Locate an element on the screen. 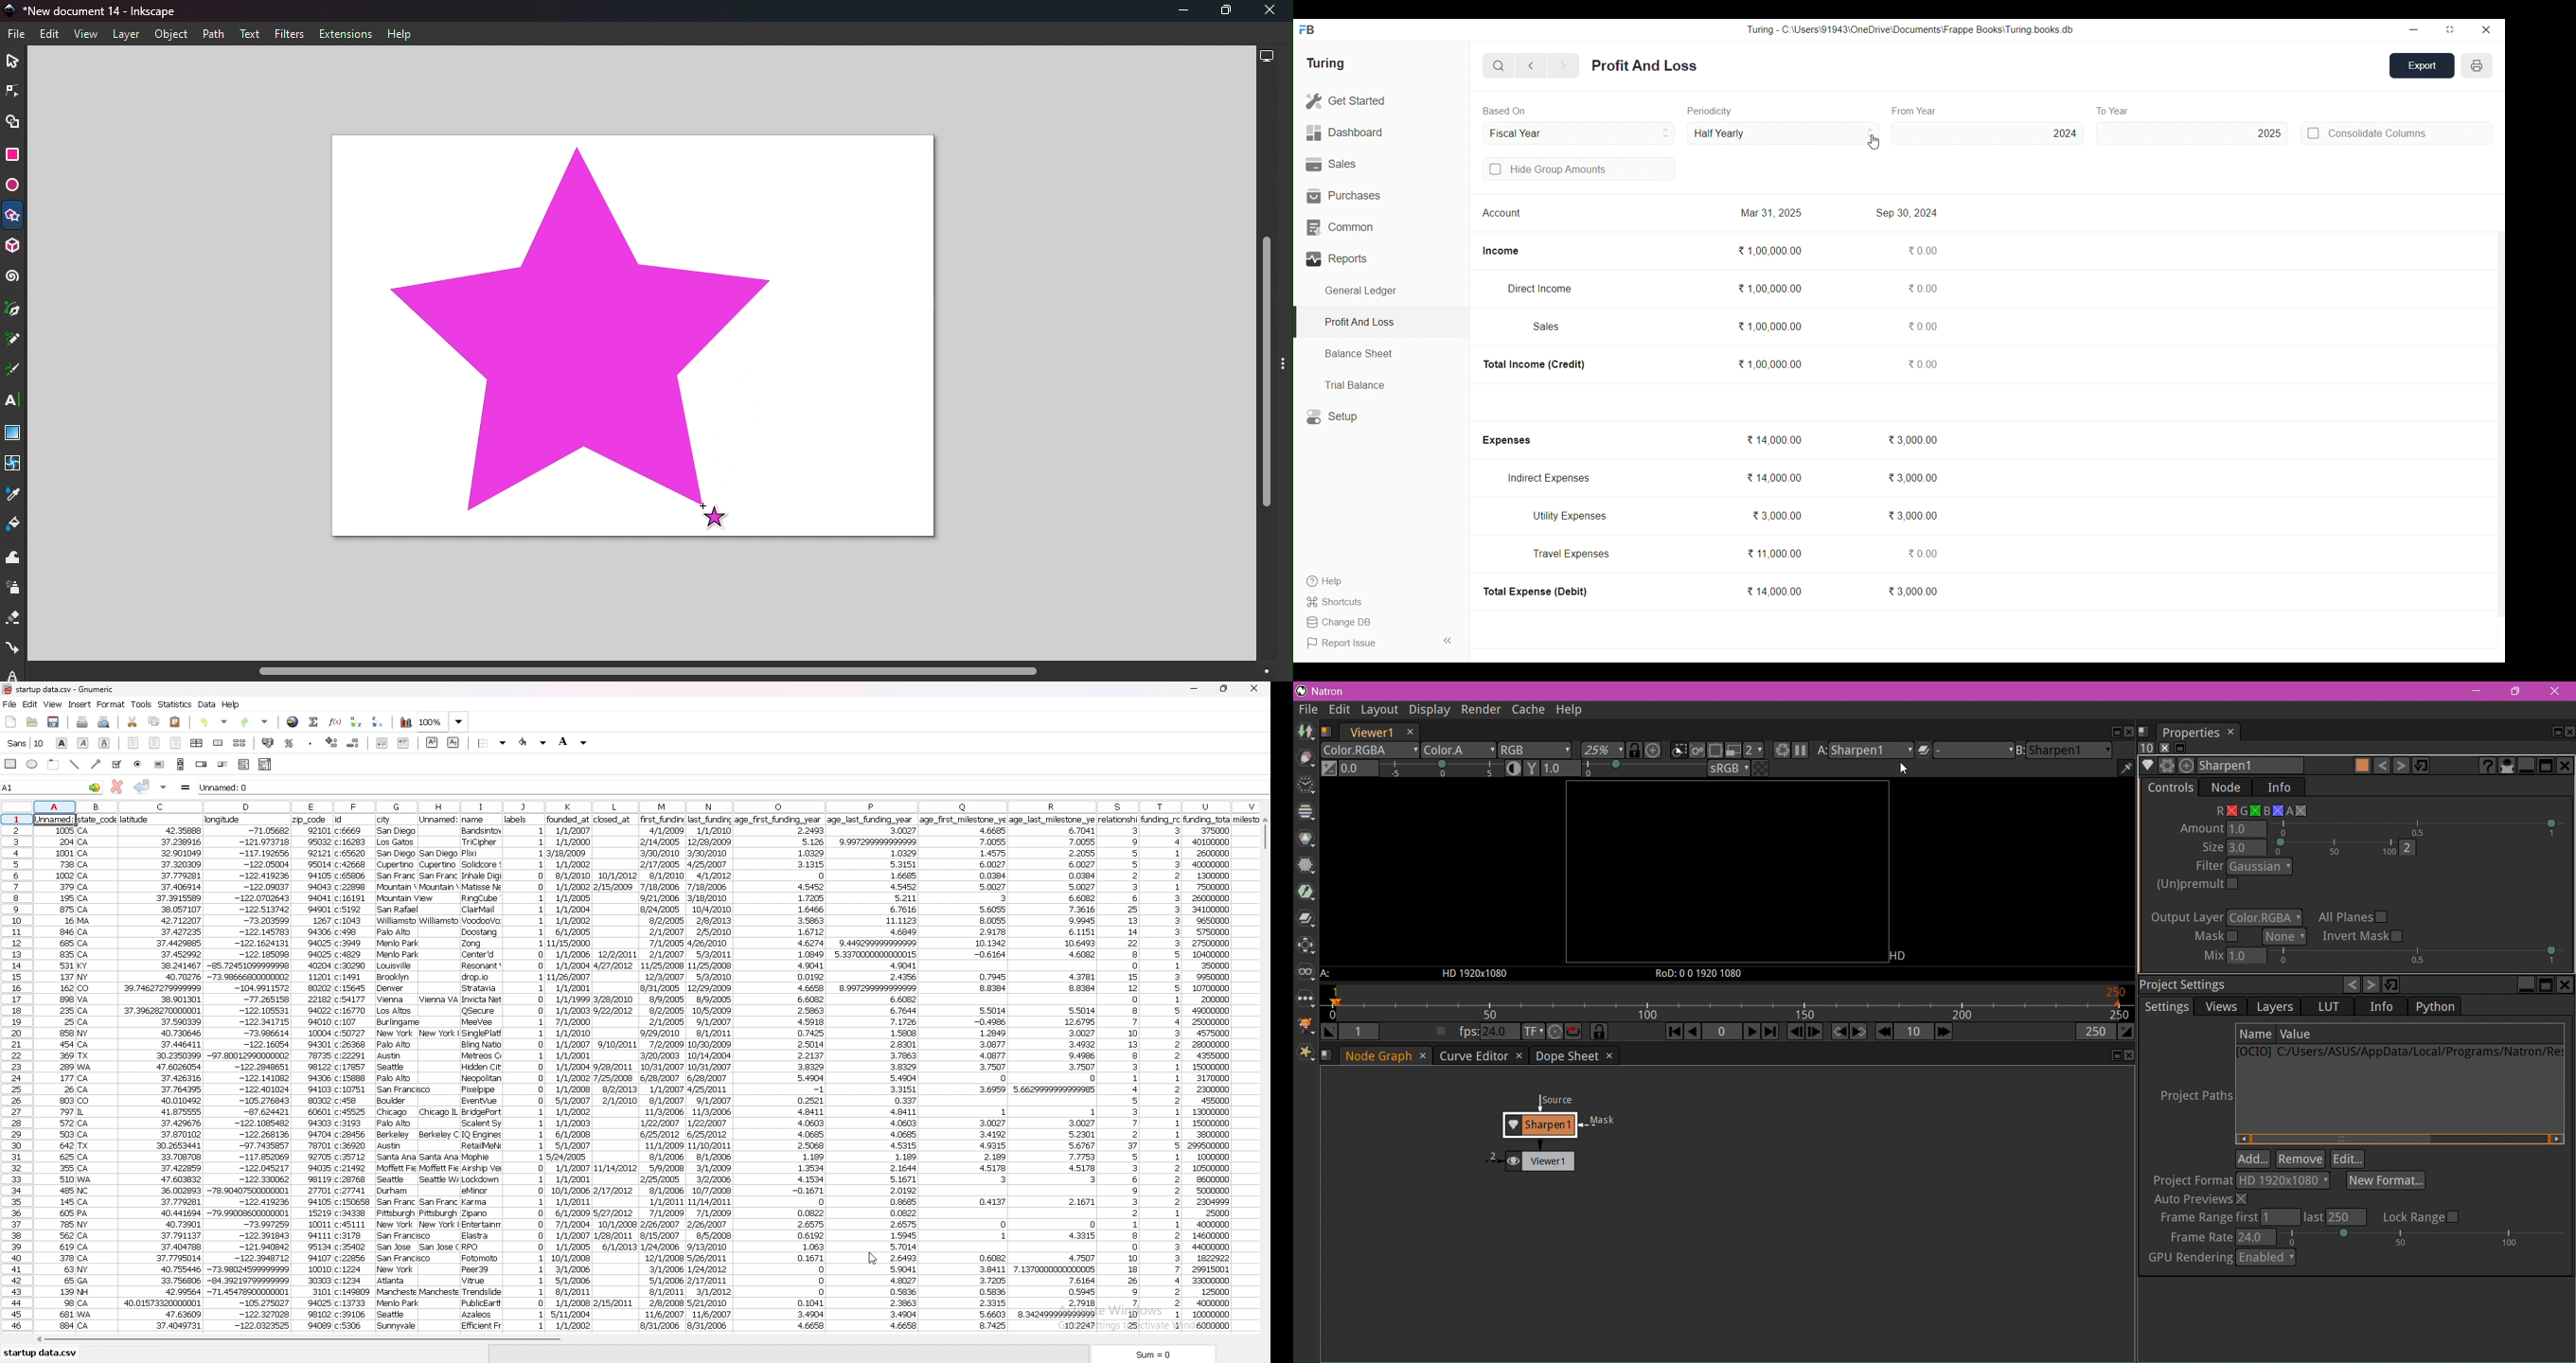 Image resolution: width=2576 pixels, height=1372 pixels. new is located at coordinates (11, 723).